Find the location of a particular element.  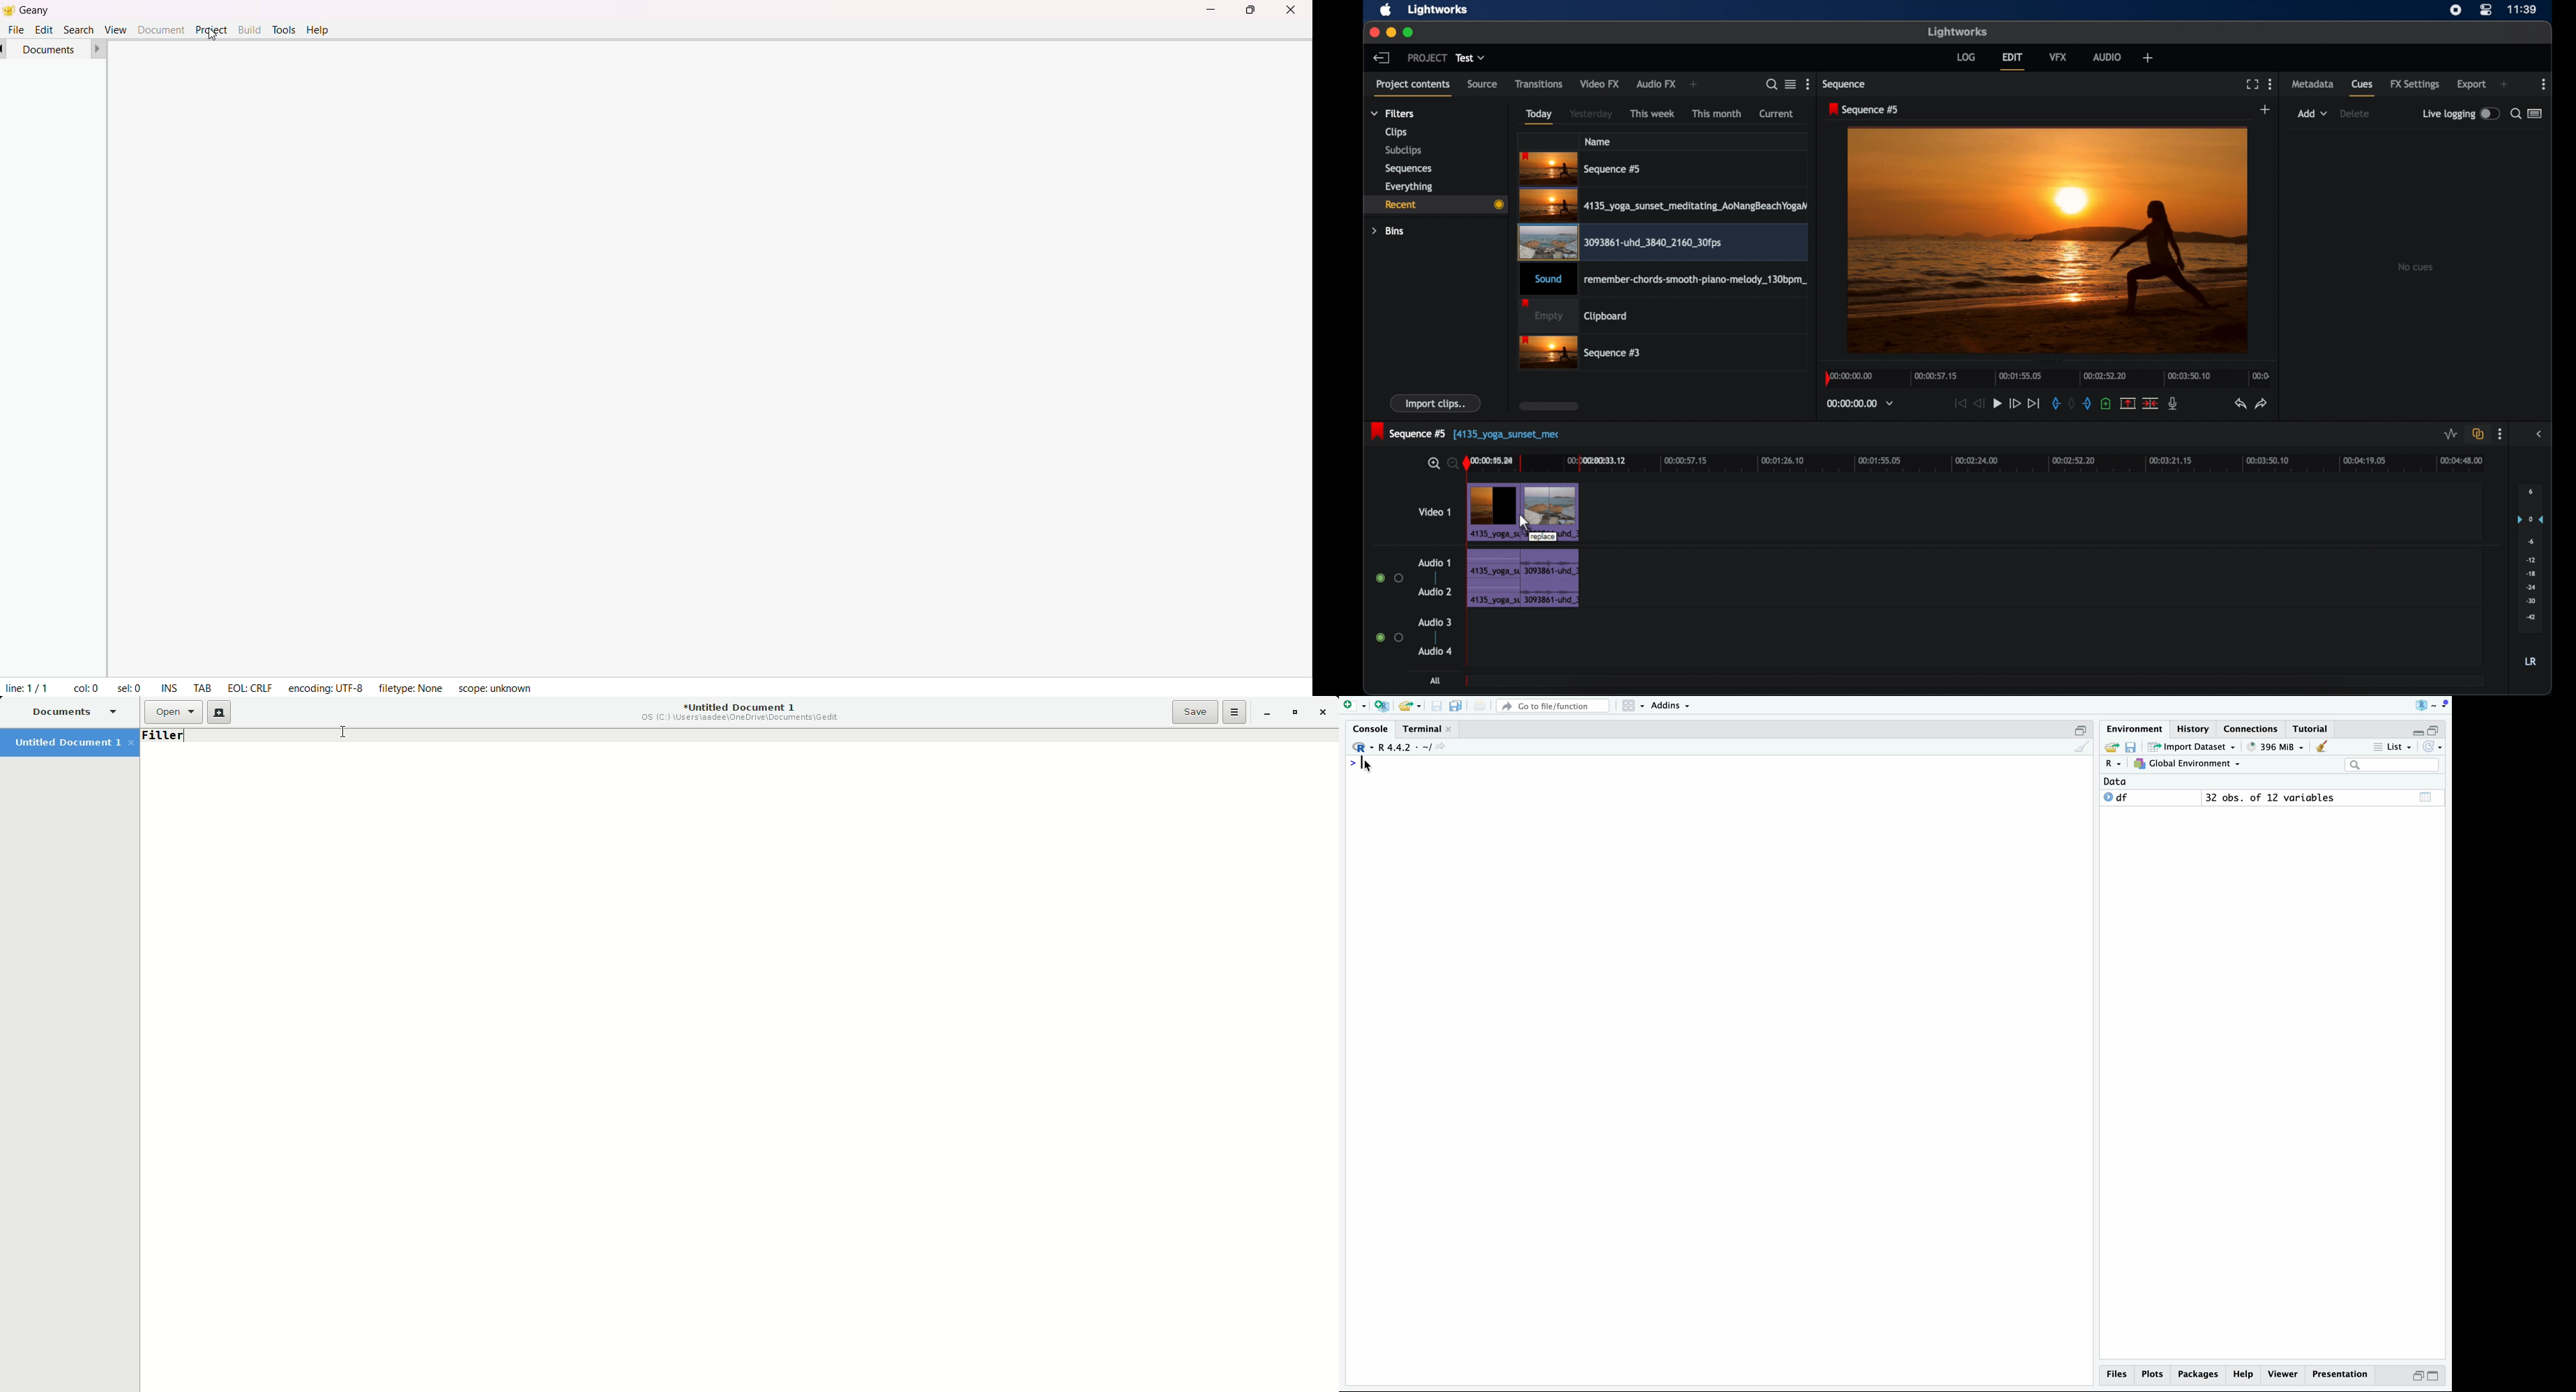

project is located at coordinates (1427, 57).